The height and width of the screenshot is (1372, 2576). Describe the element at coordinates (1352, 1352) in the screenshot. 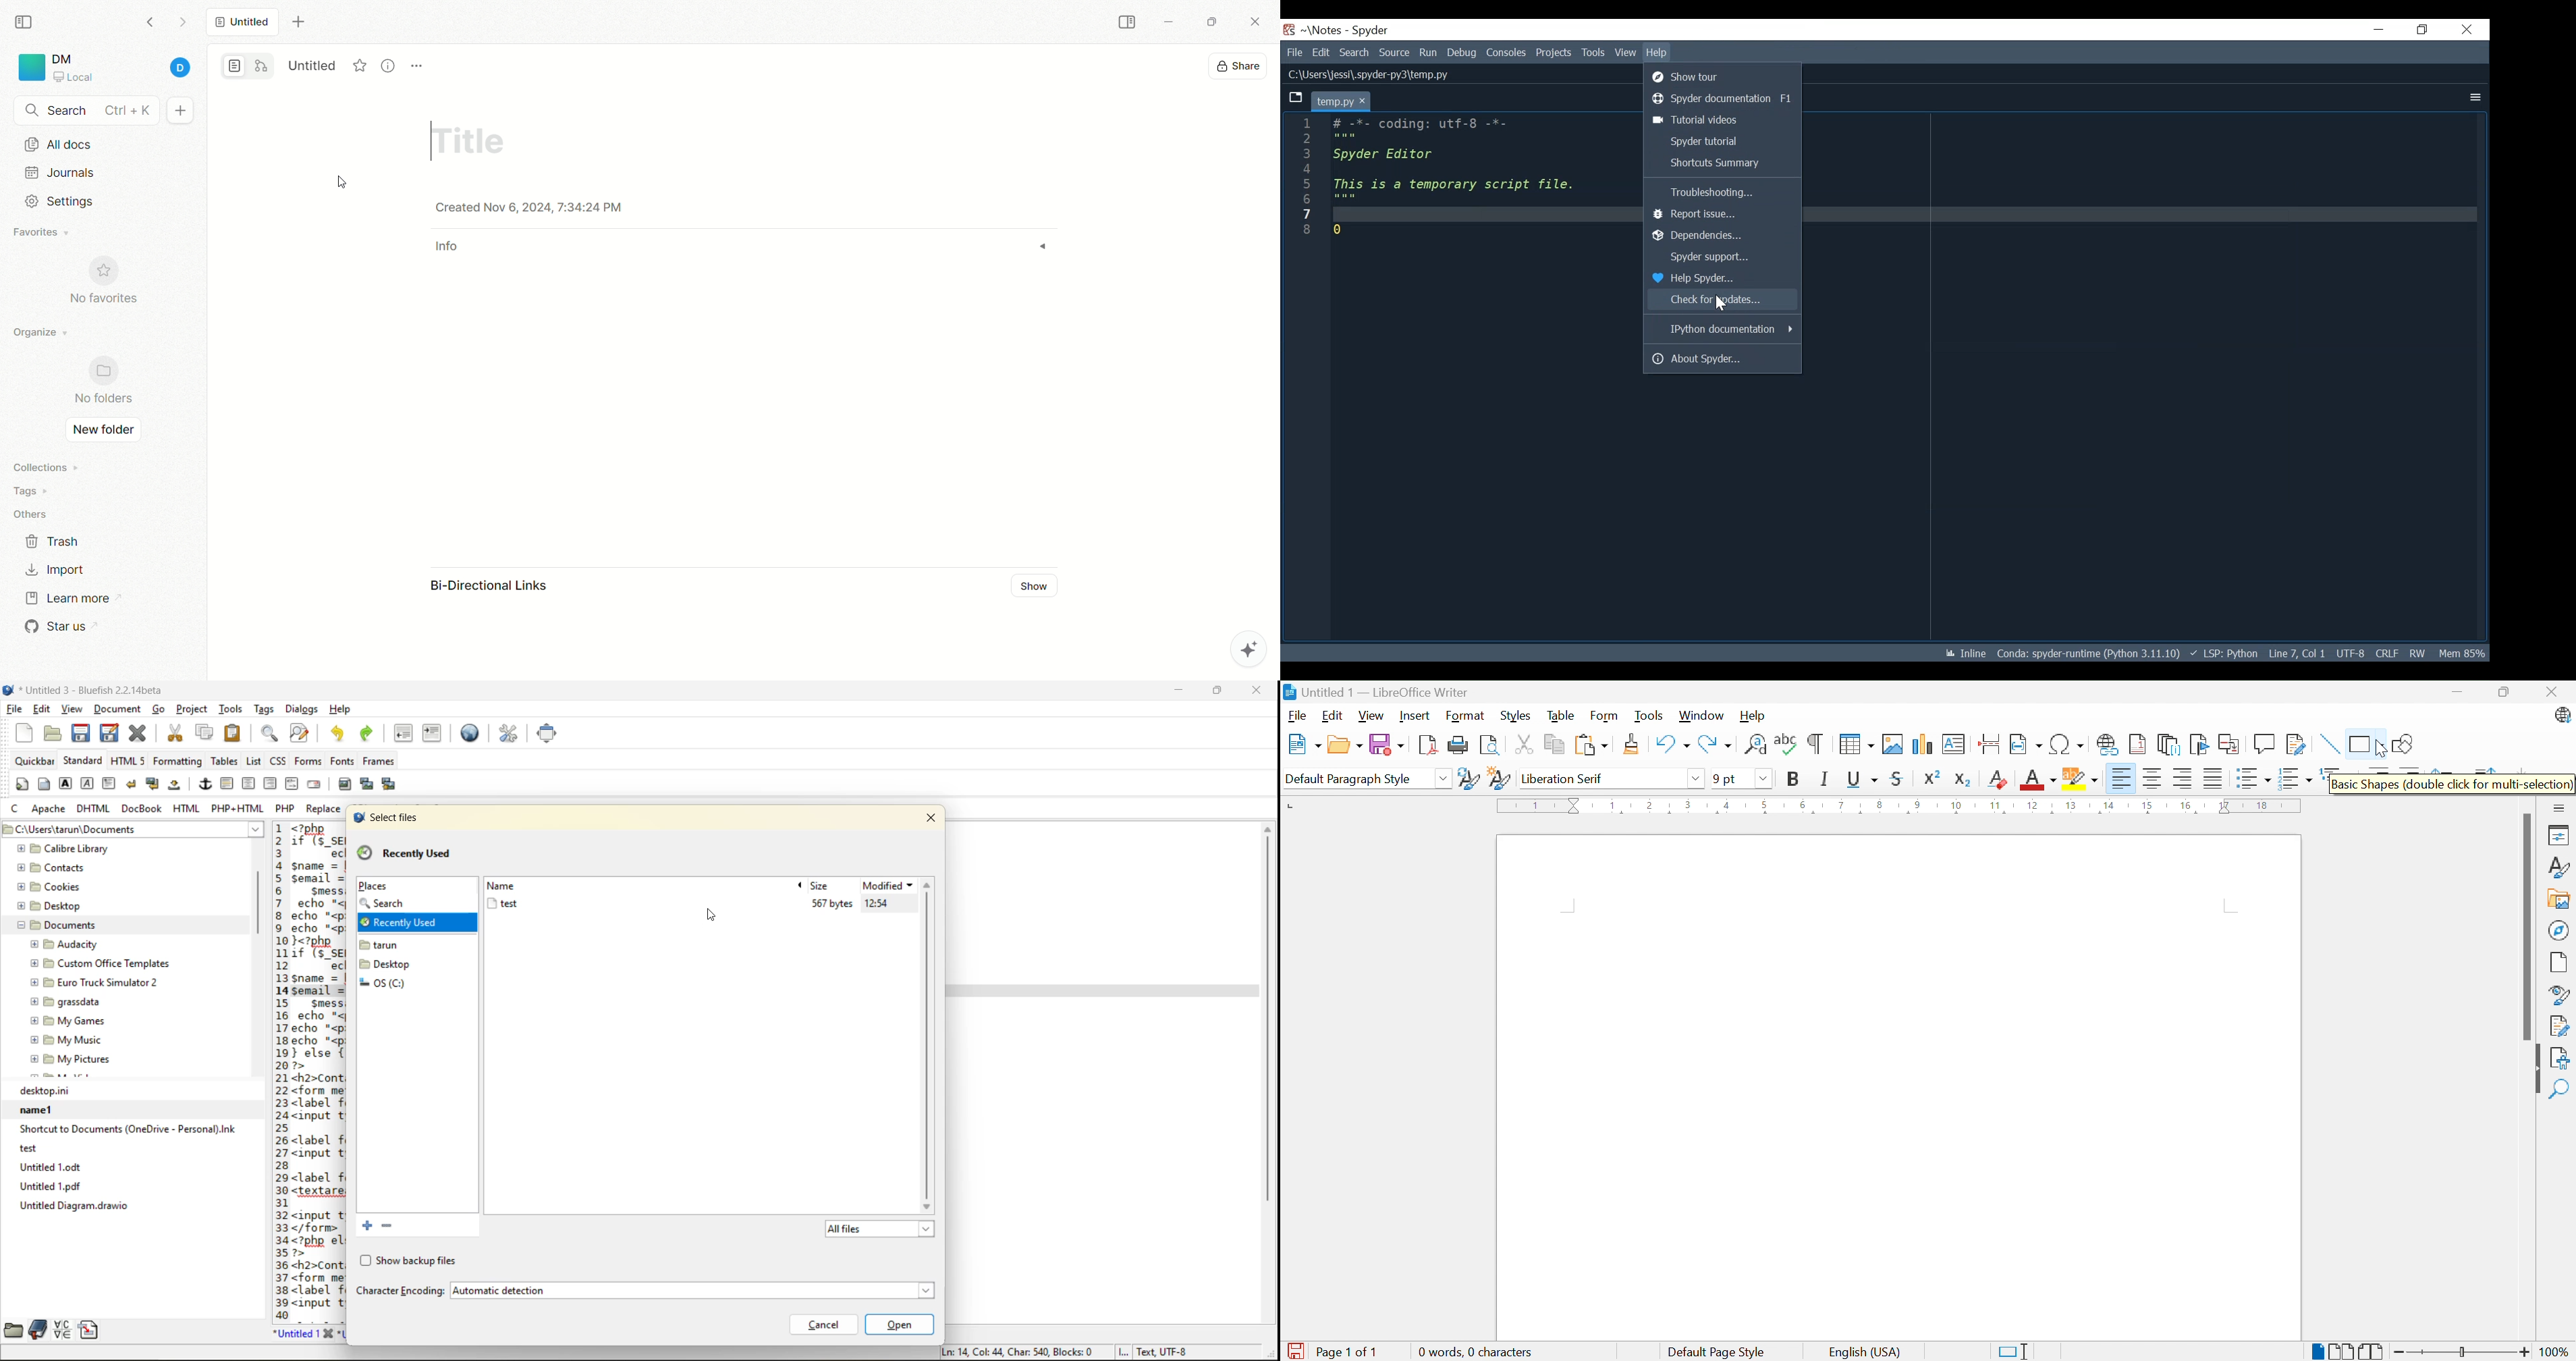

I see `Page 1 of 1` at that location.